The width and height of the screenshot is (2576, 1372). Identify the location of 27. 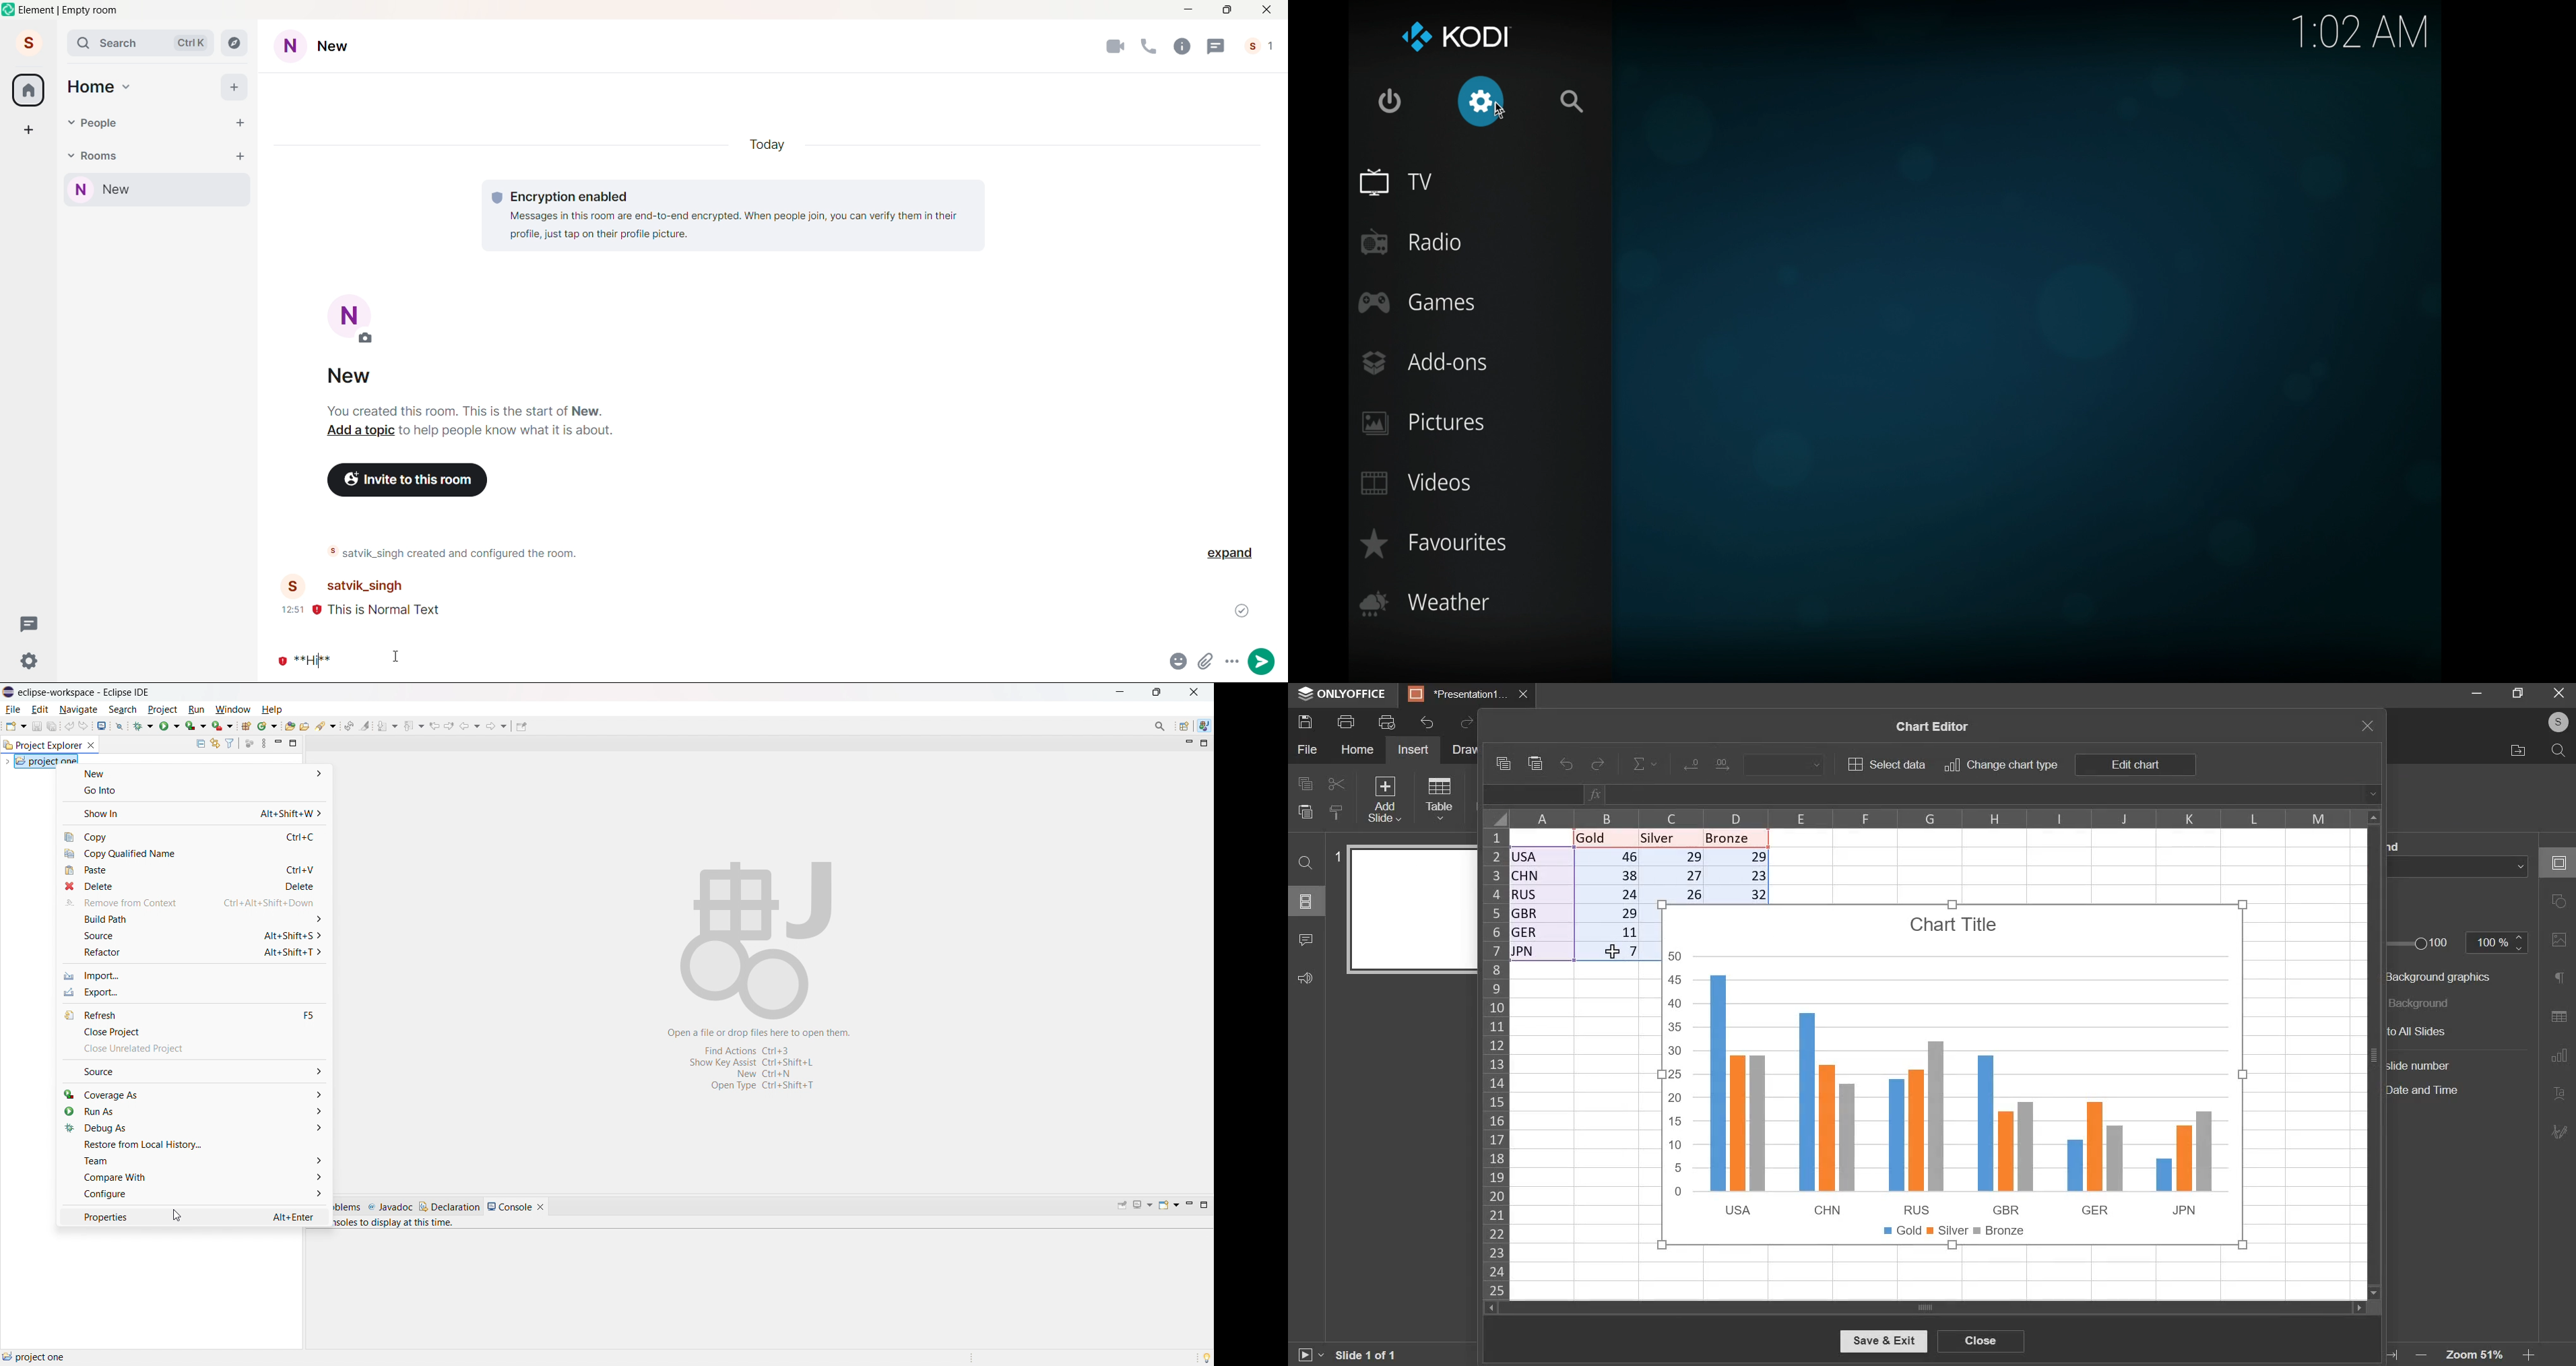
(1674, 876).